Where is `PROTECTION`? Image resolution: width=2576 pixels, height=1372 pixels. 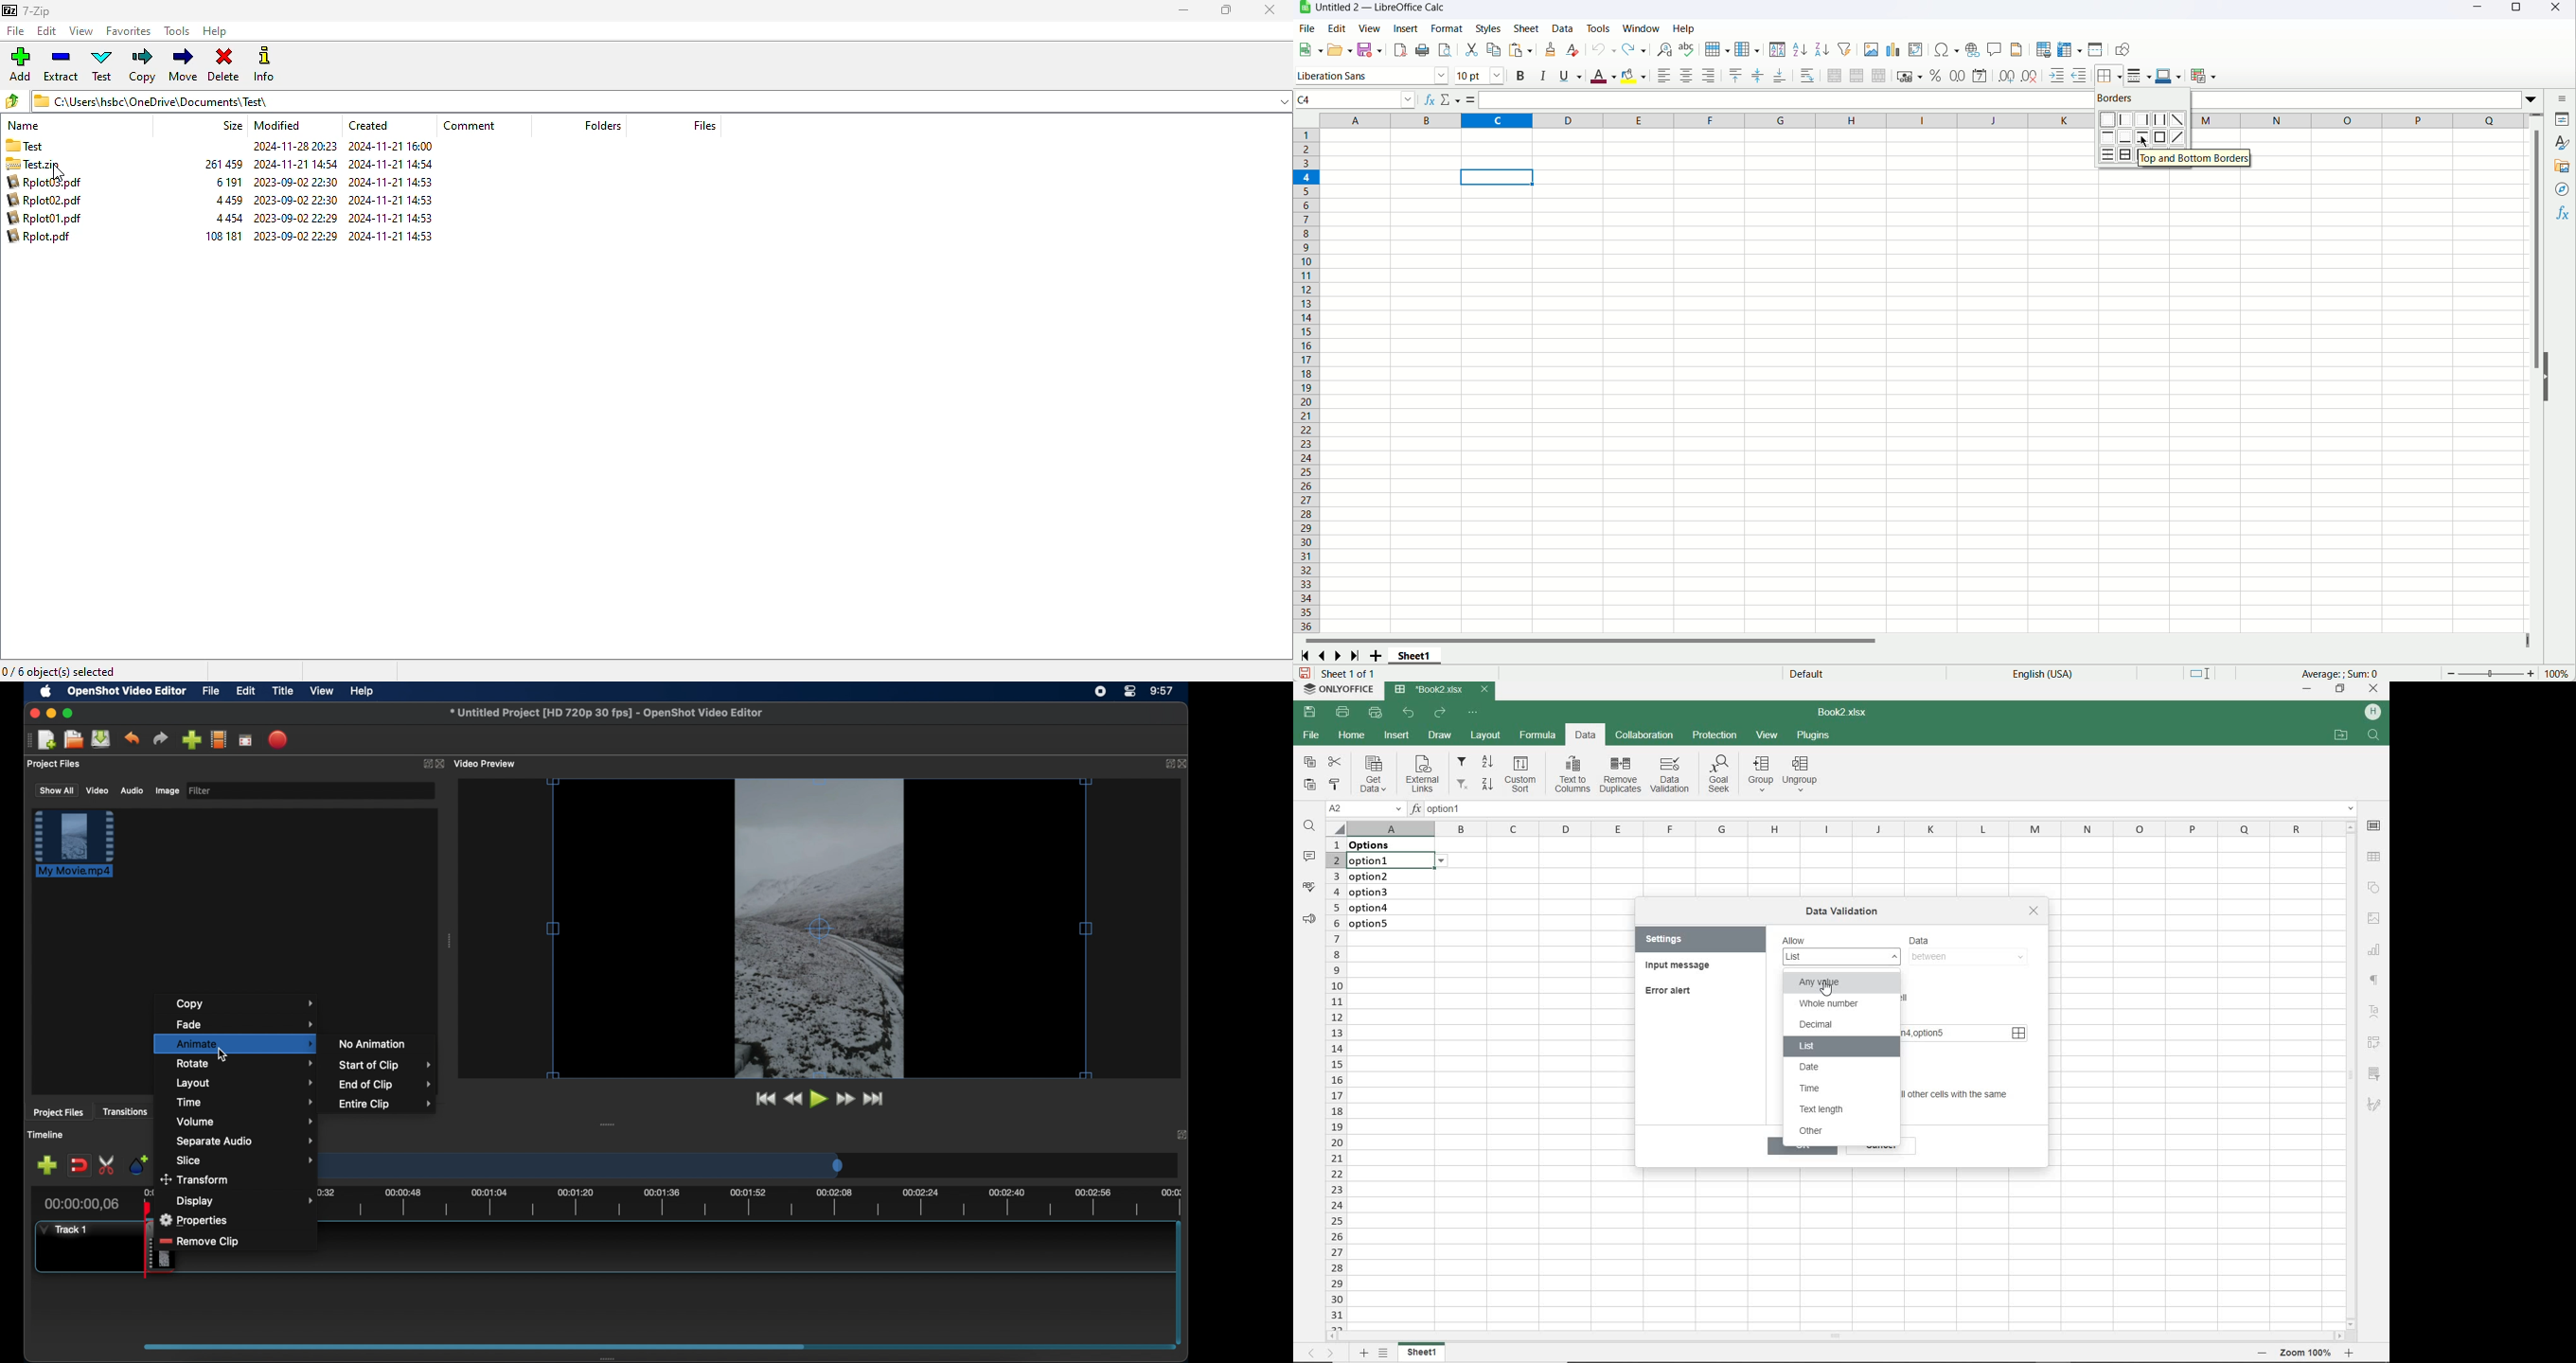 PROTECTION is located at coordinates (1715, 736).